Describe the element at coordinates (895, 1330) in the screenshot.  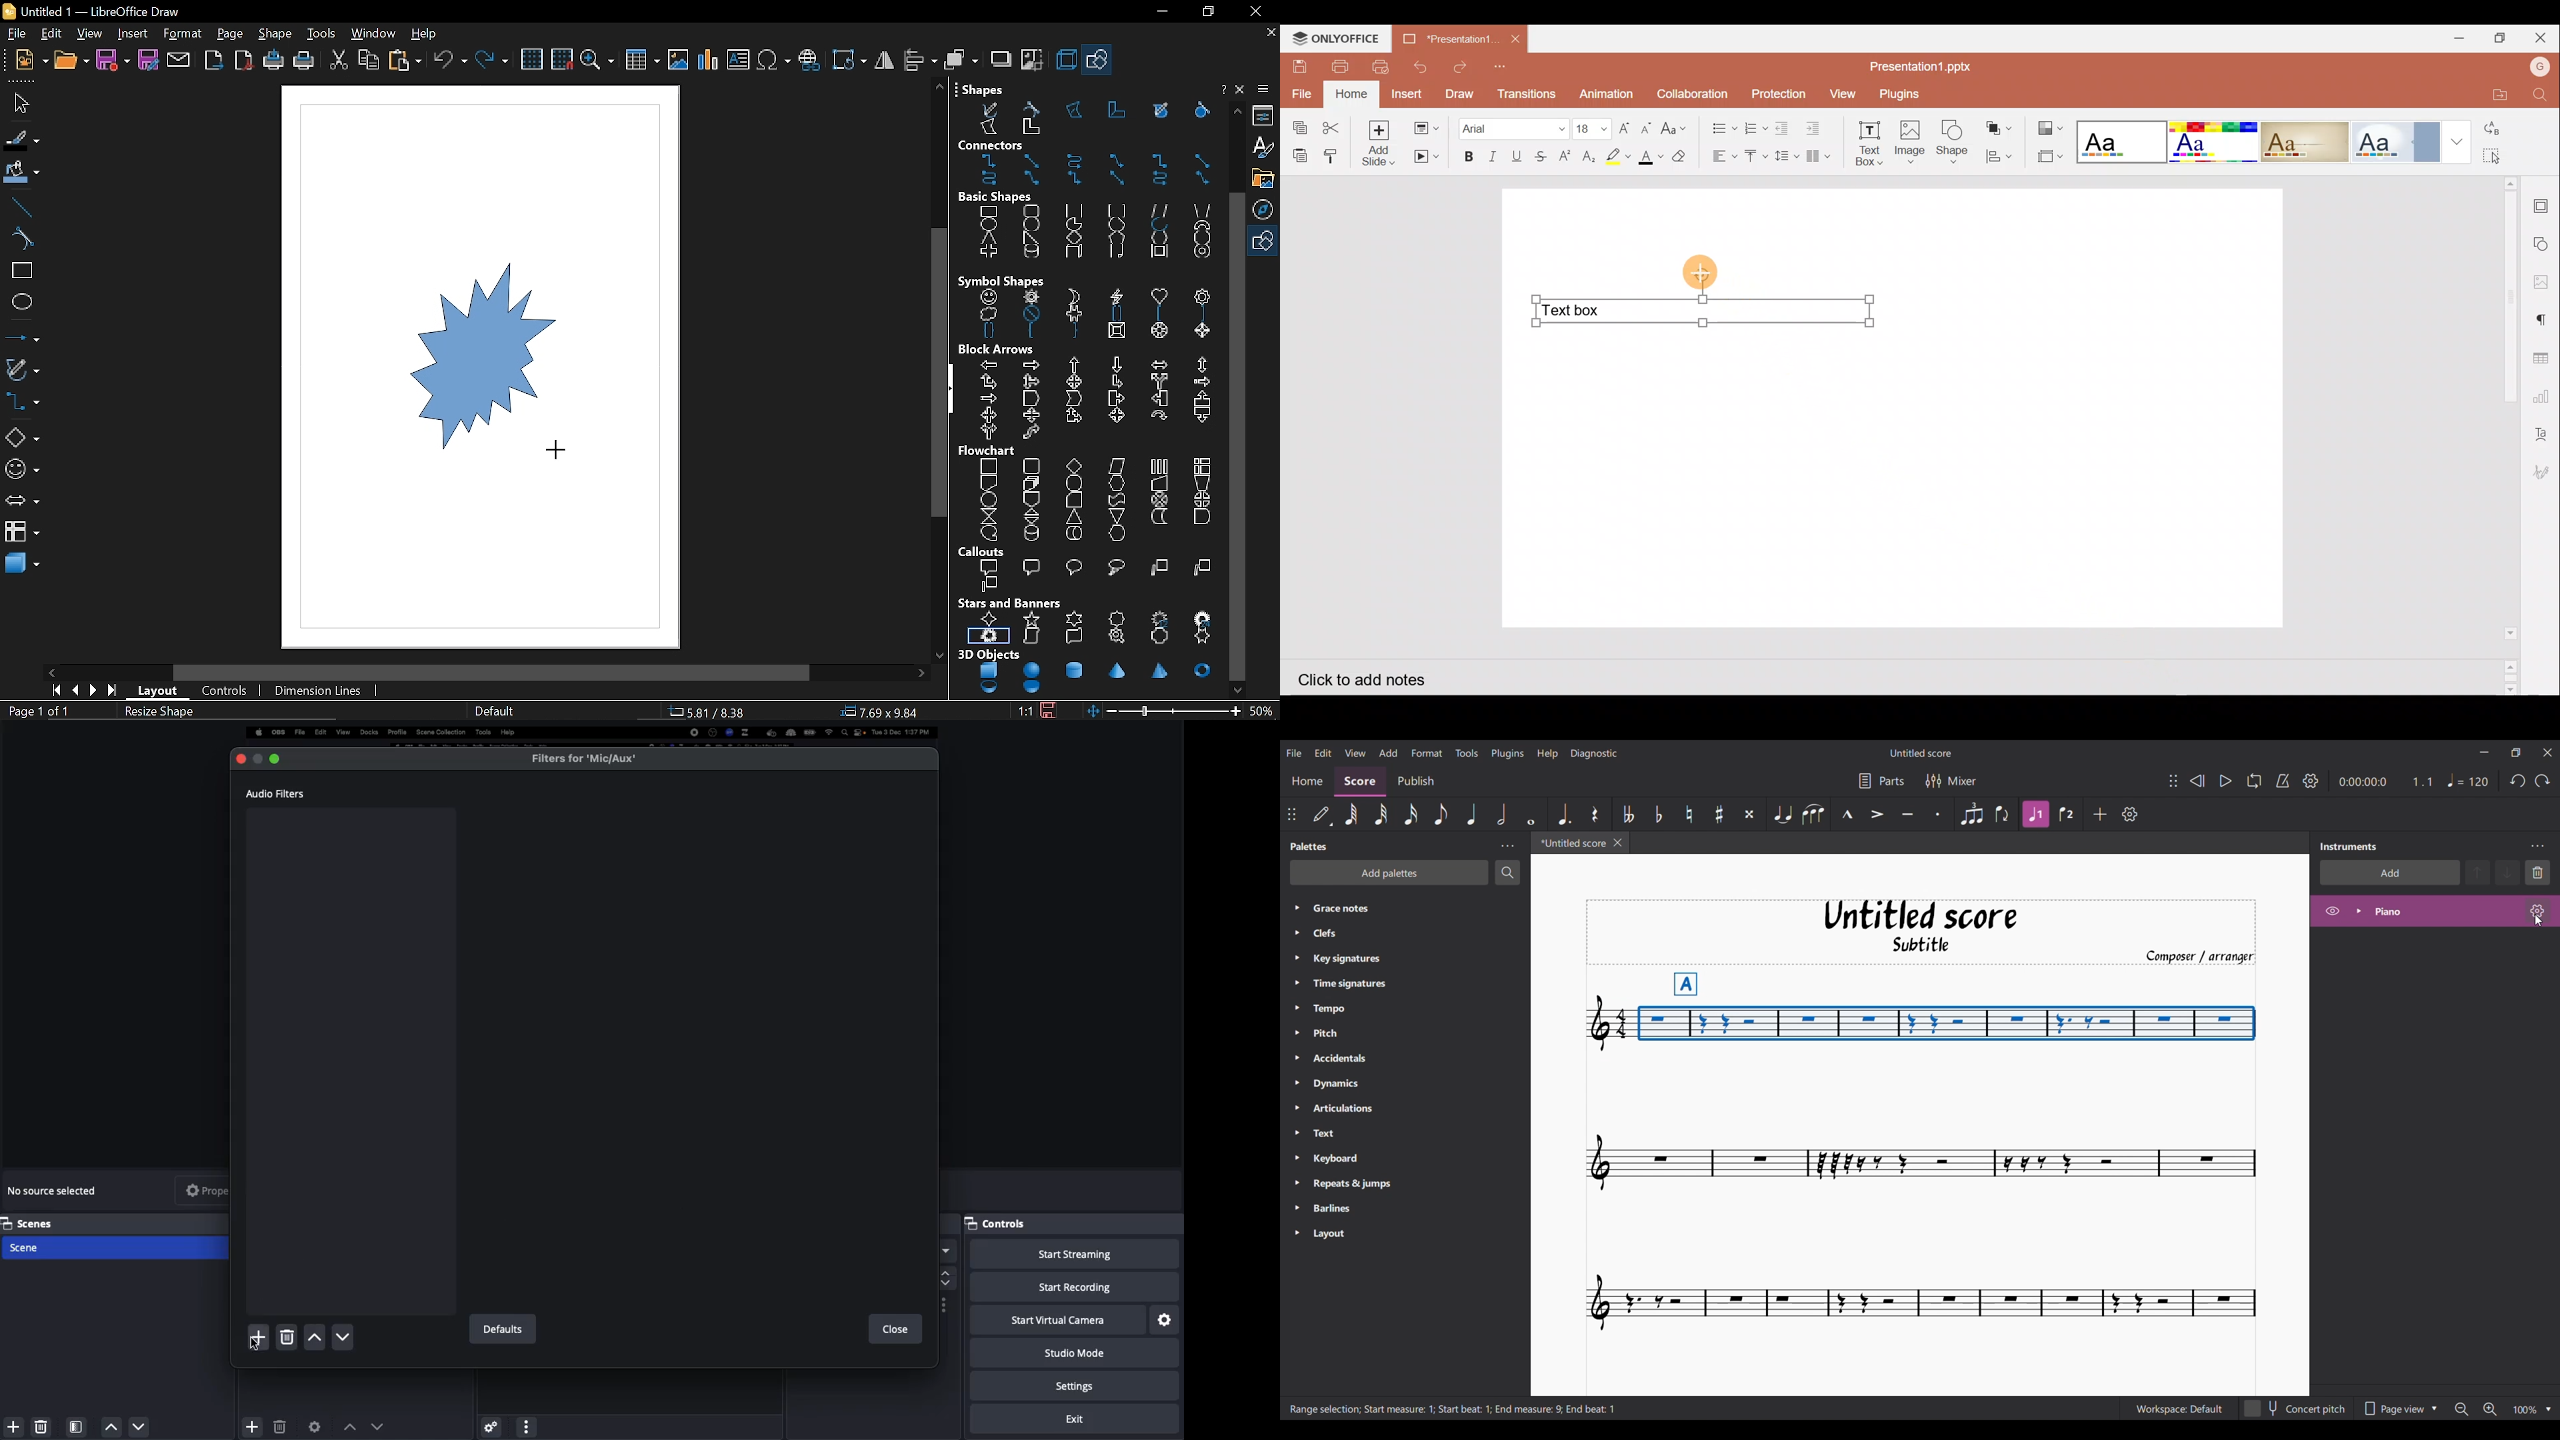
I see `Close` at that location.